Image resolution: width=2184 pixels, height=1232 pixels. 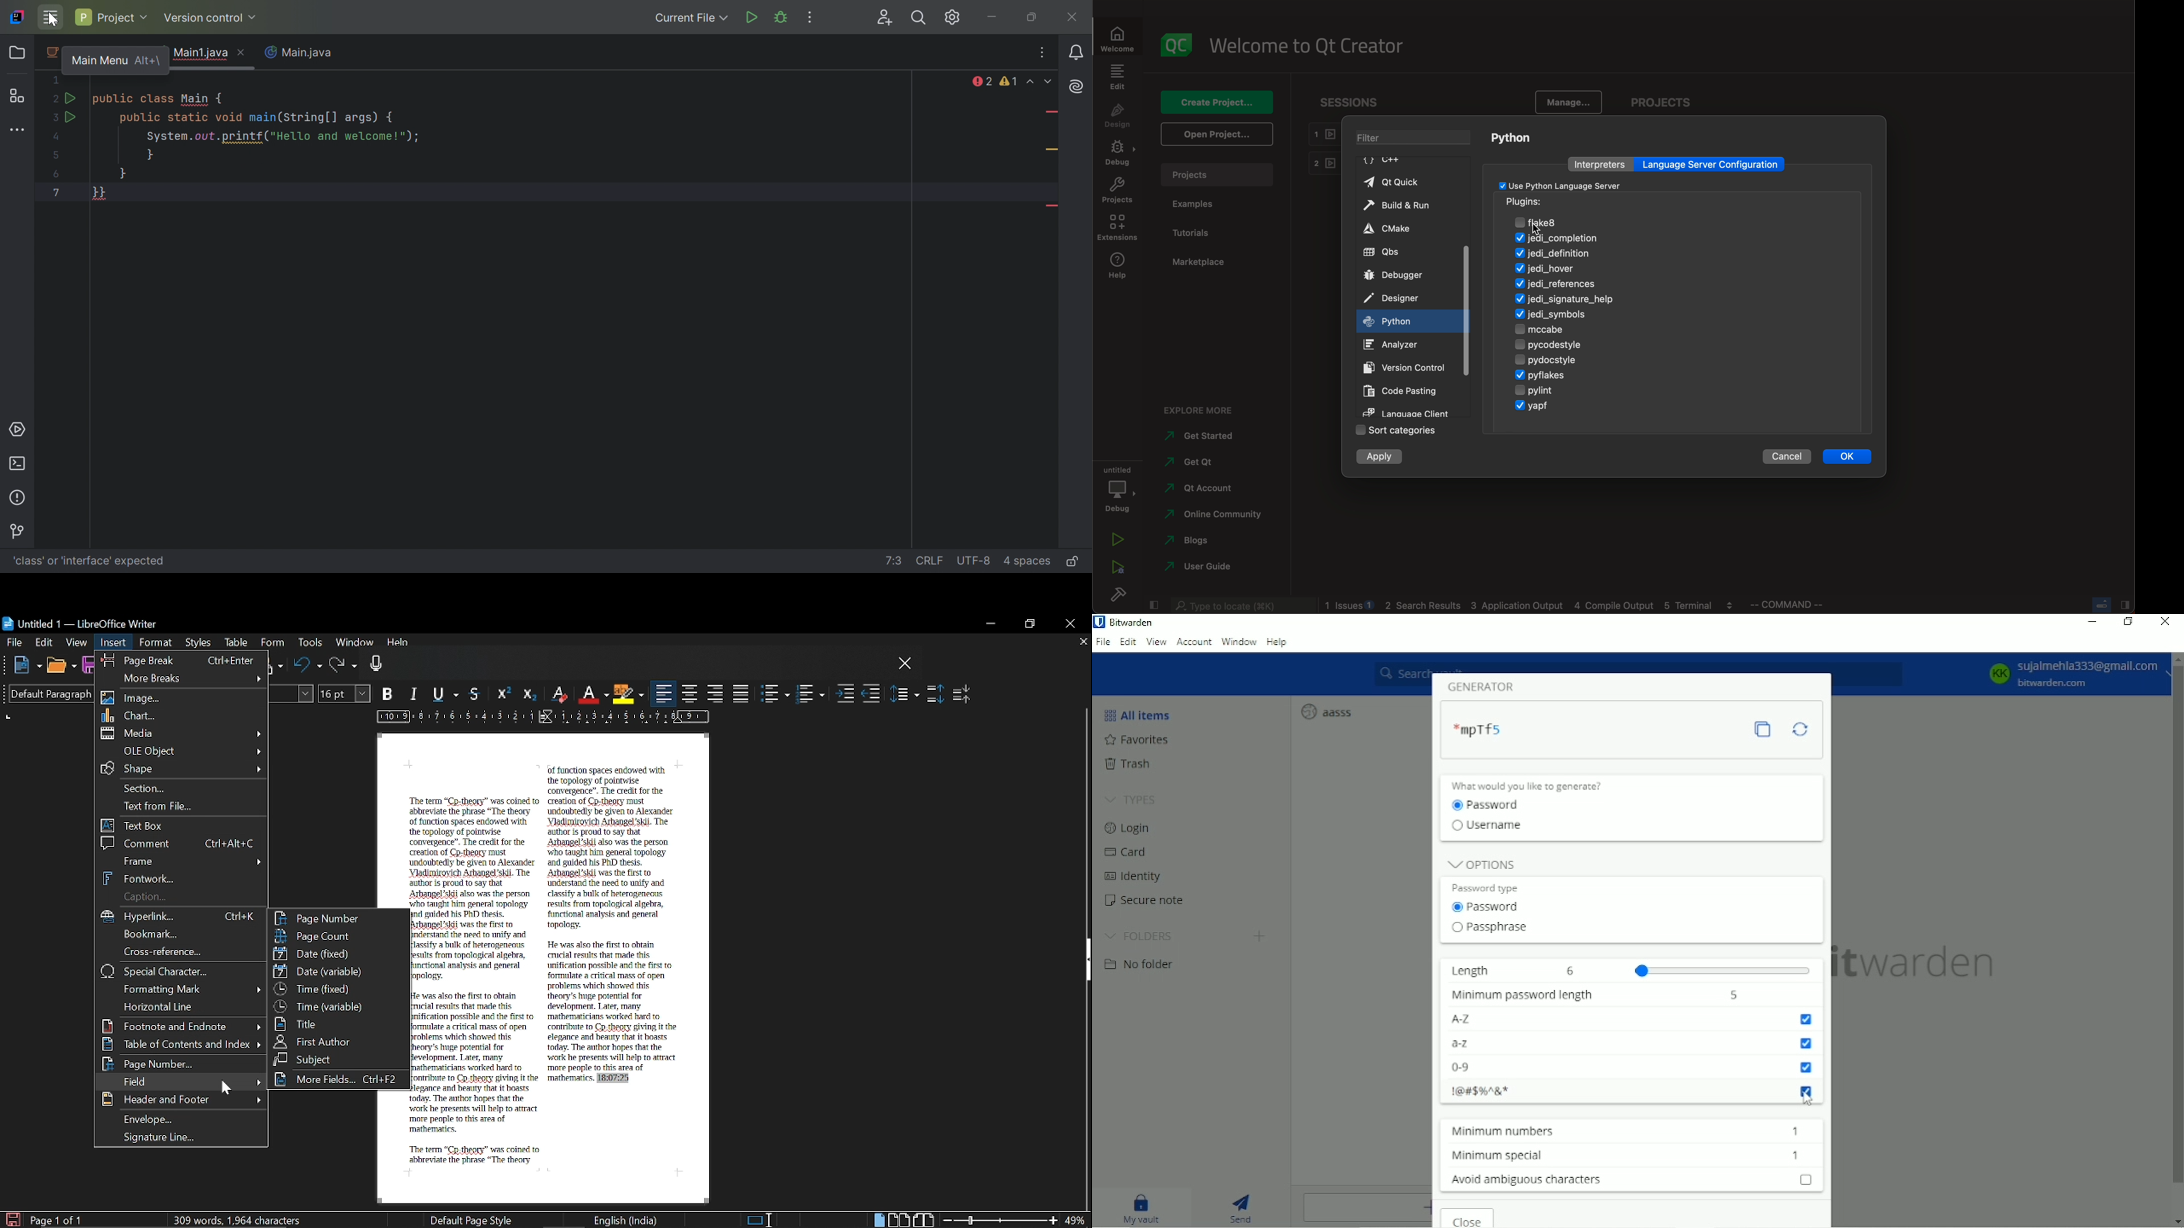 I want to click on projects, so click(x=1117, y=191).